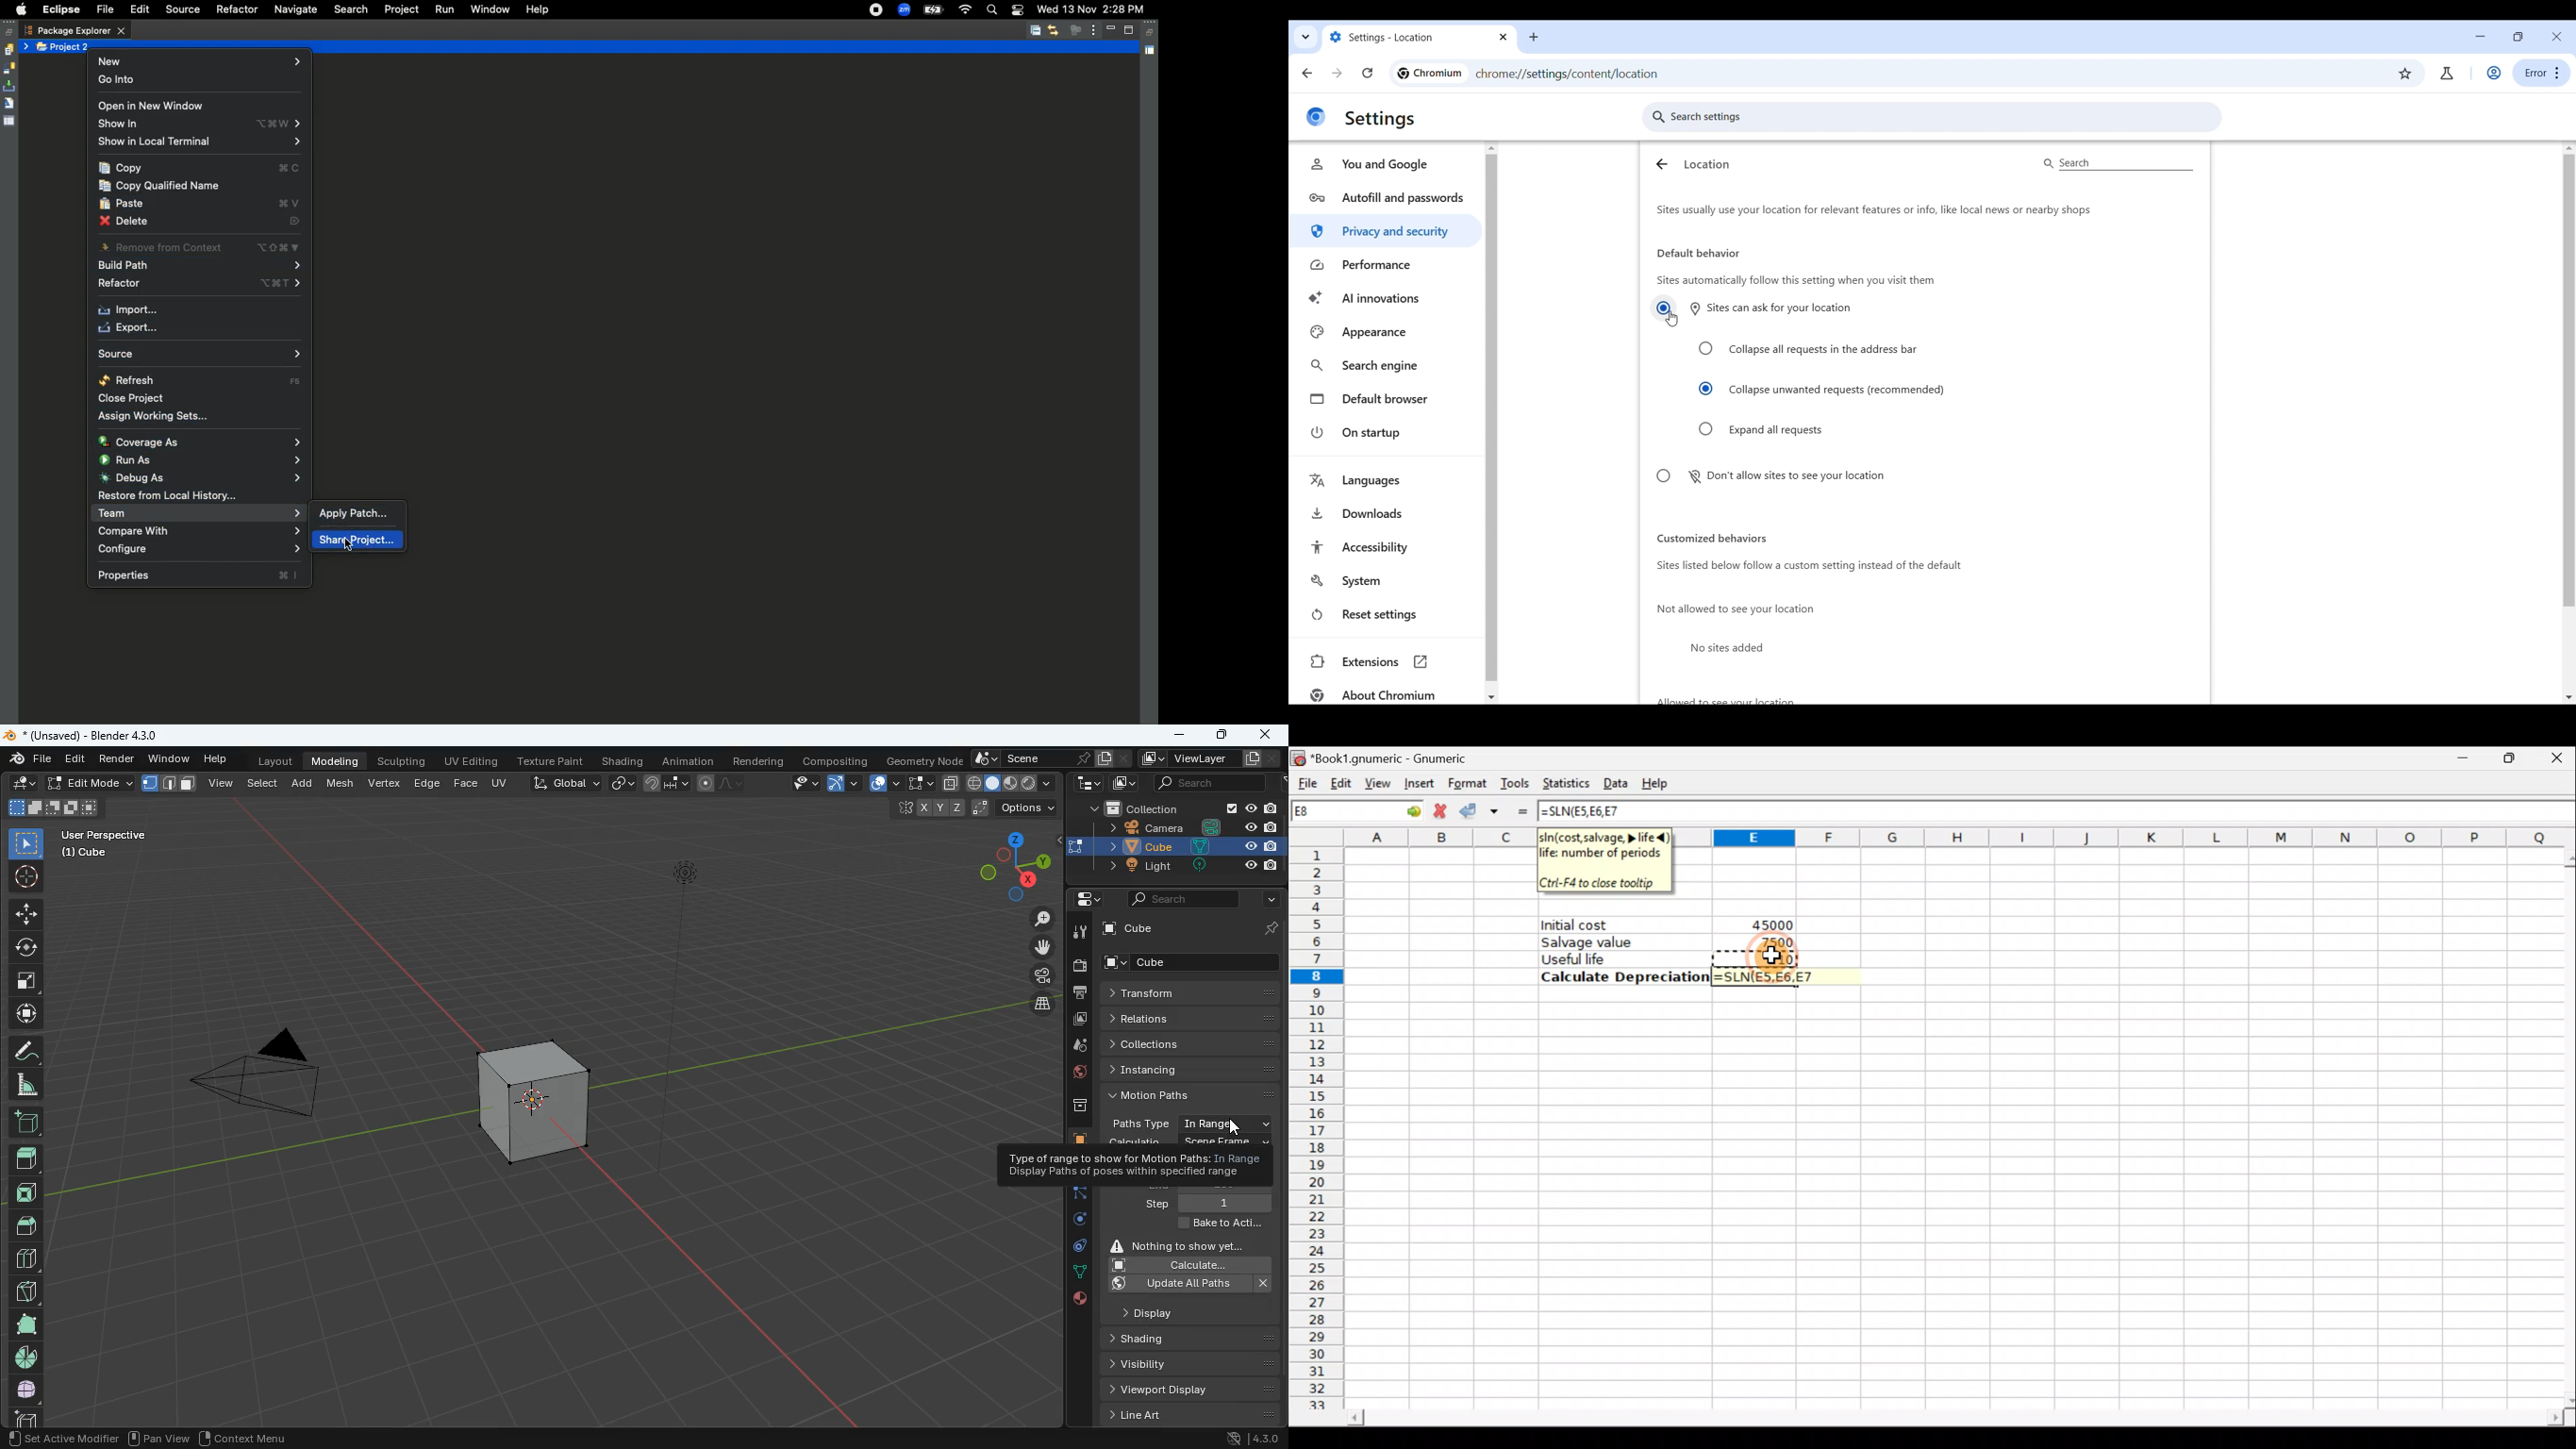 The height and width of the screenshot is (1456, 2576). I want to click on uv editing, so click(474, 762).